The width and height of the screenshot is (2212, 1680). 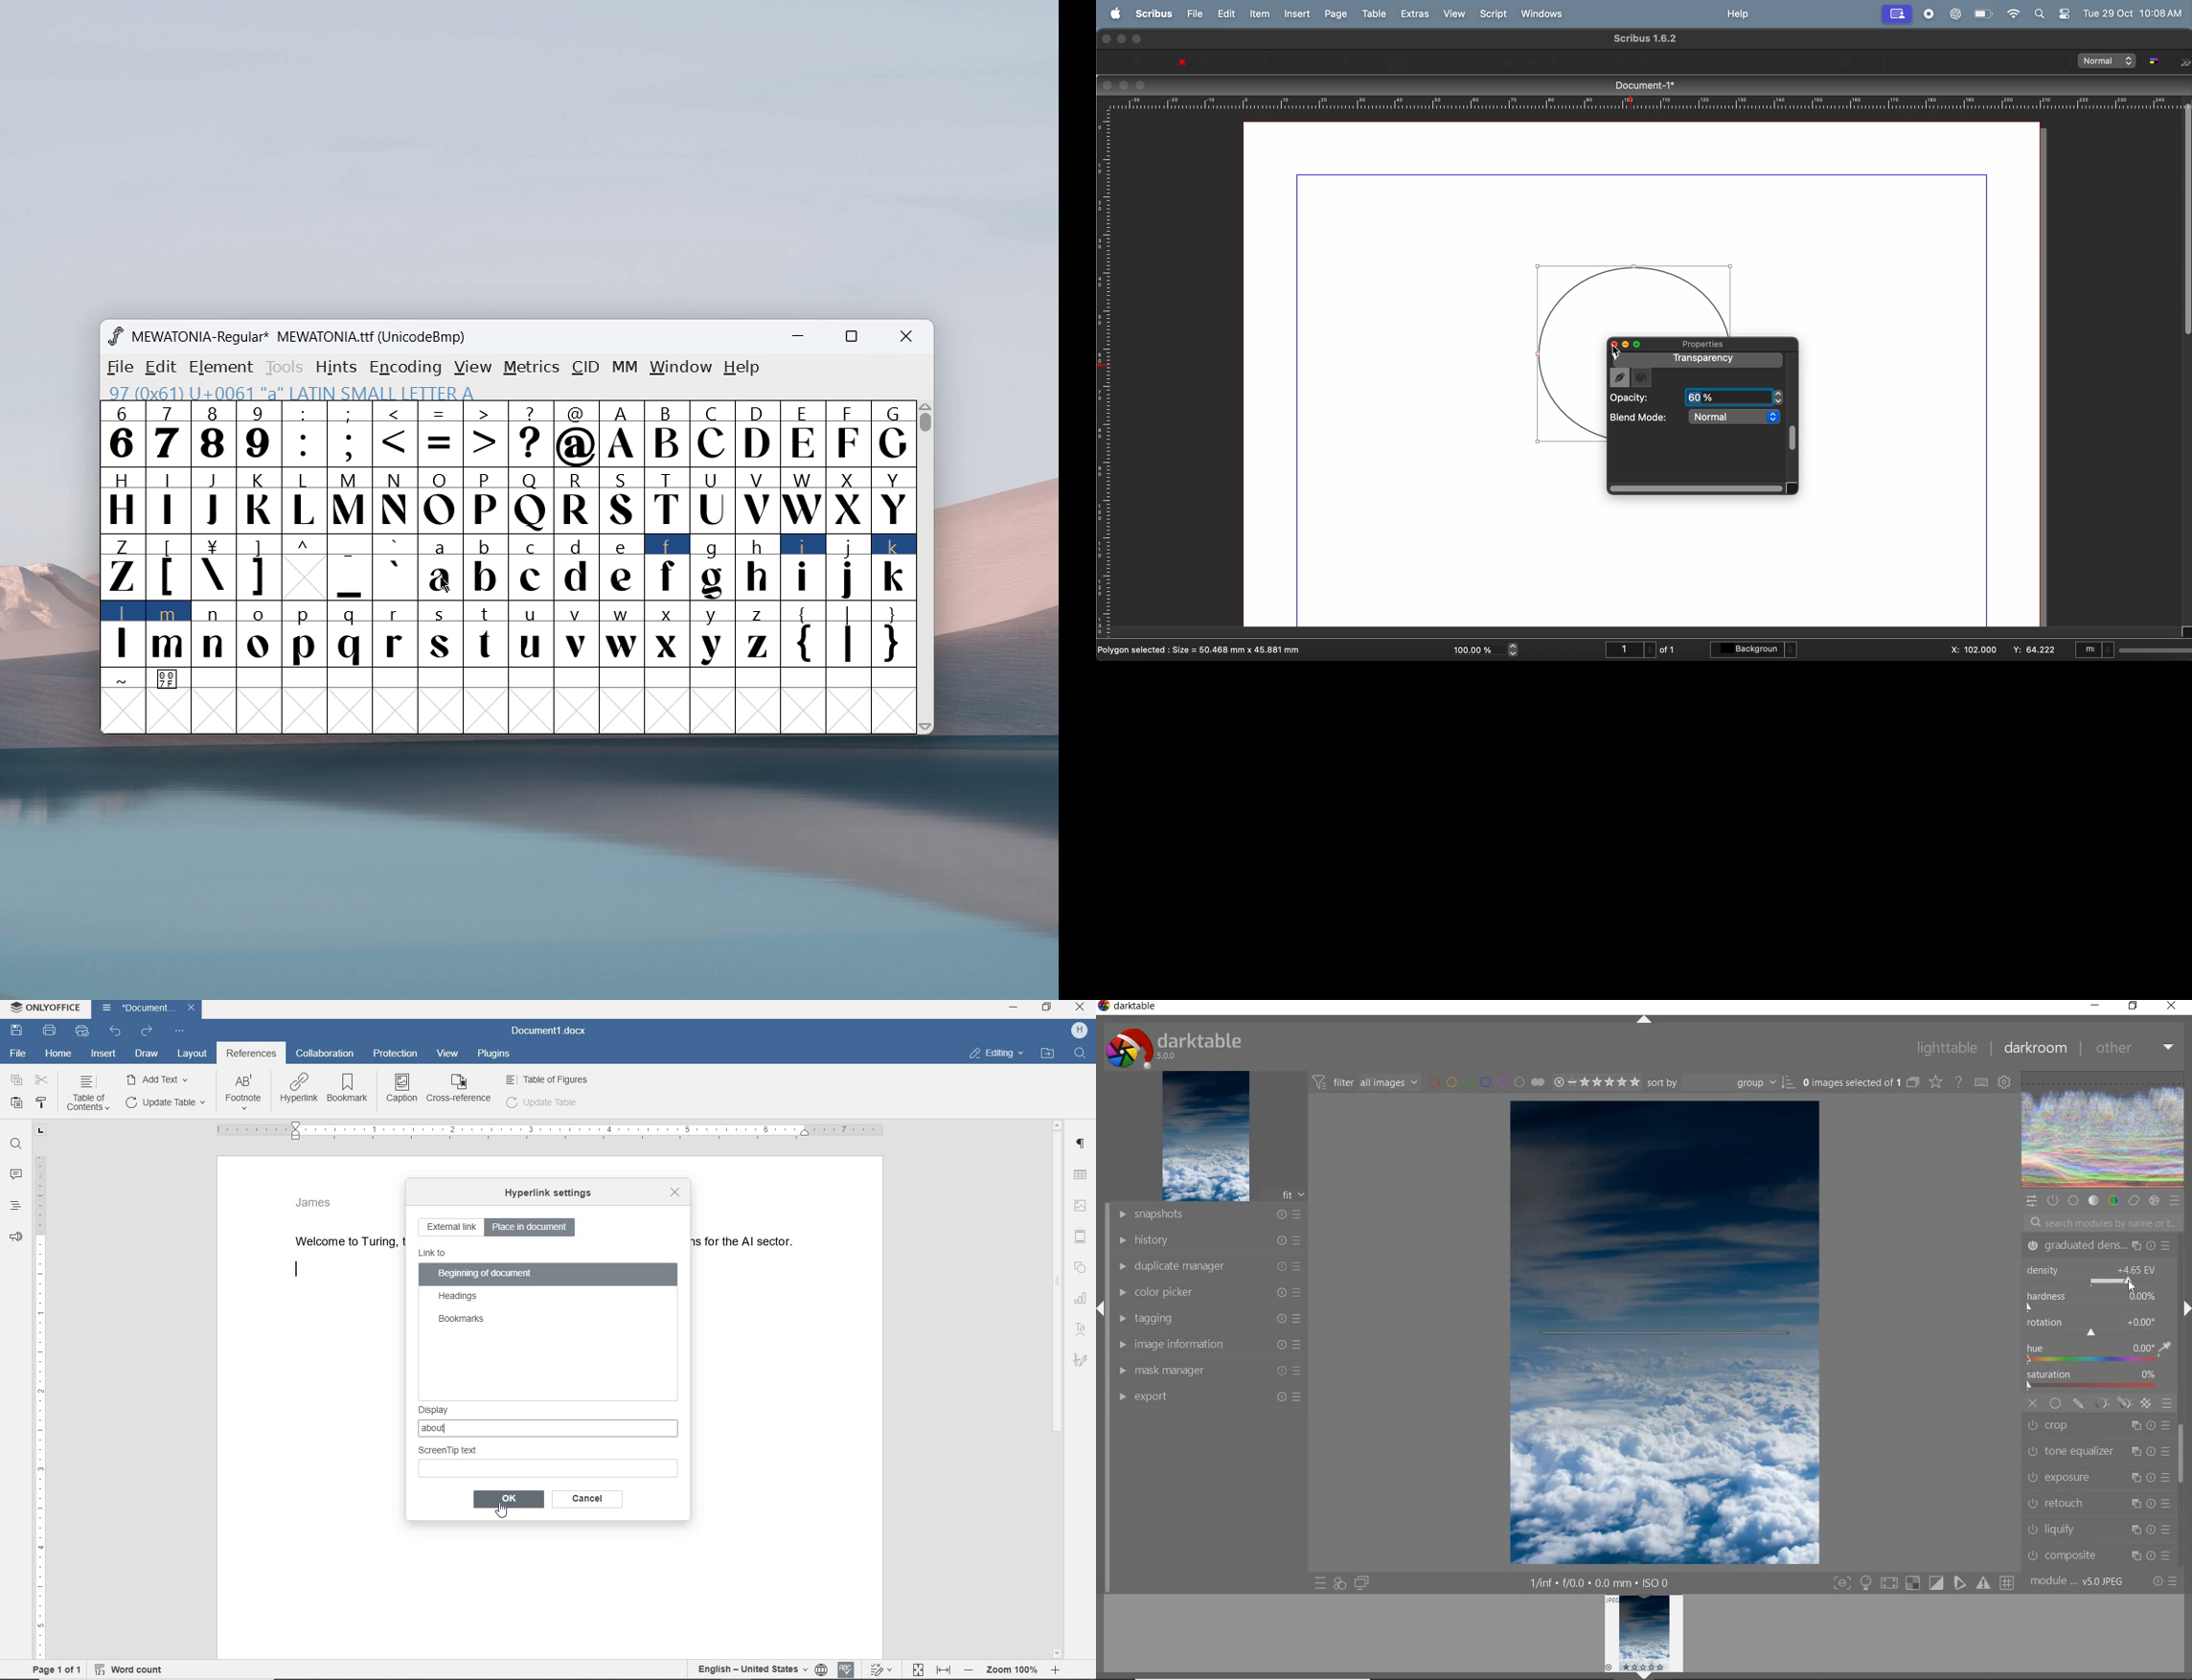 What do you see at coordinates (2031, 1200) in the screenshot?
I see `QUICK ACCESS PANEL` at bounding box center [2031, 1200].